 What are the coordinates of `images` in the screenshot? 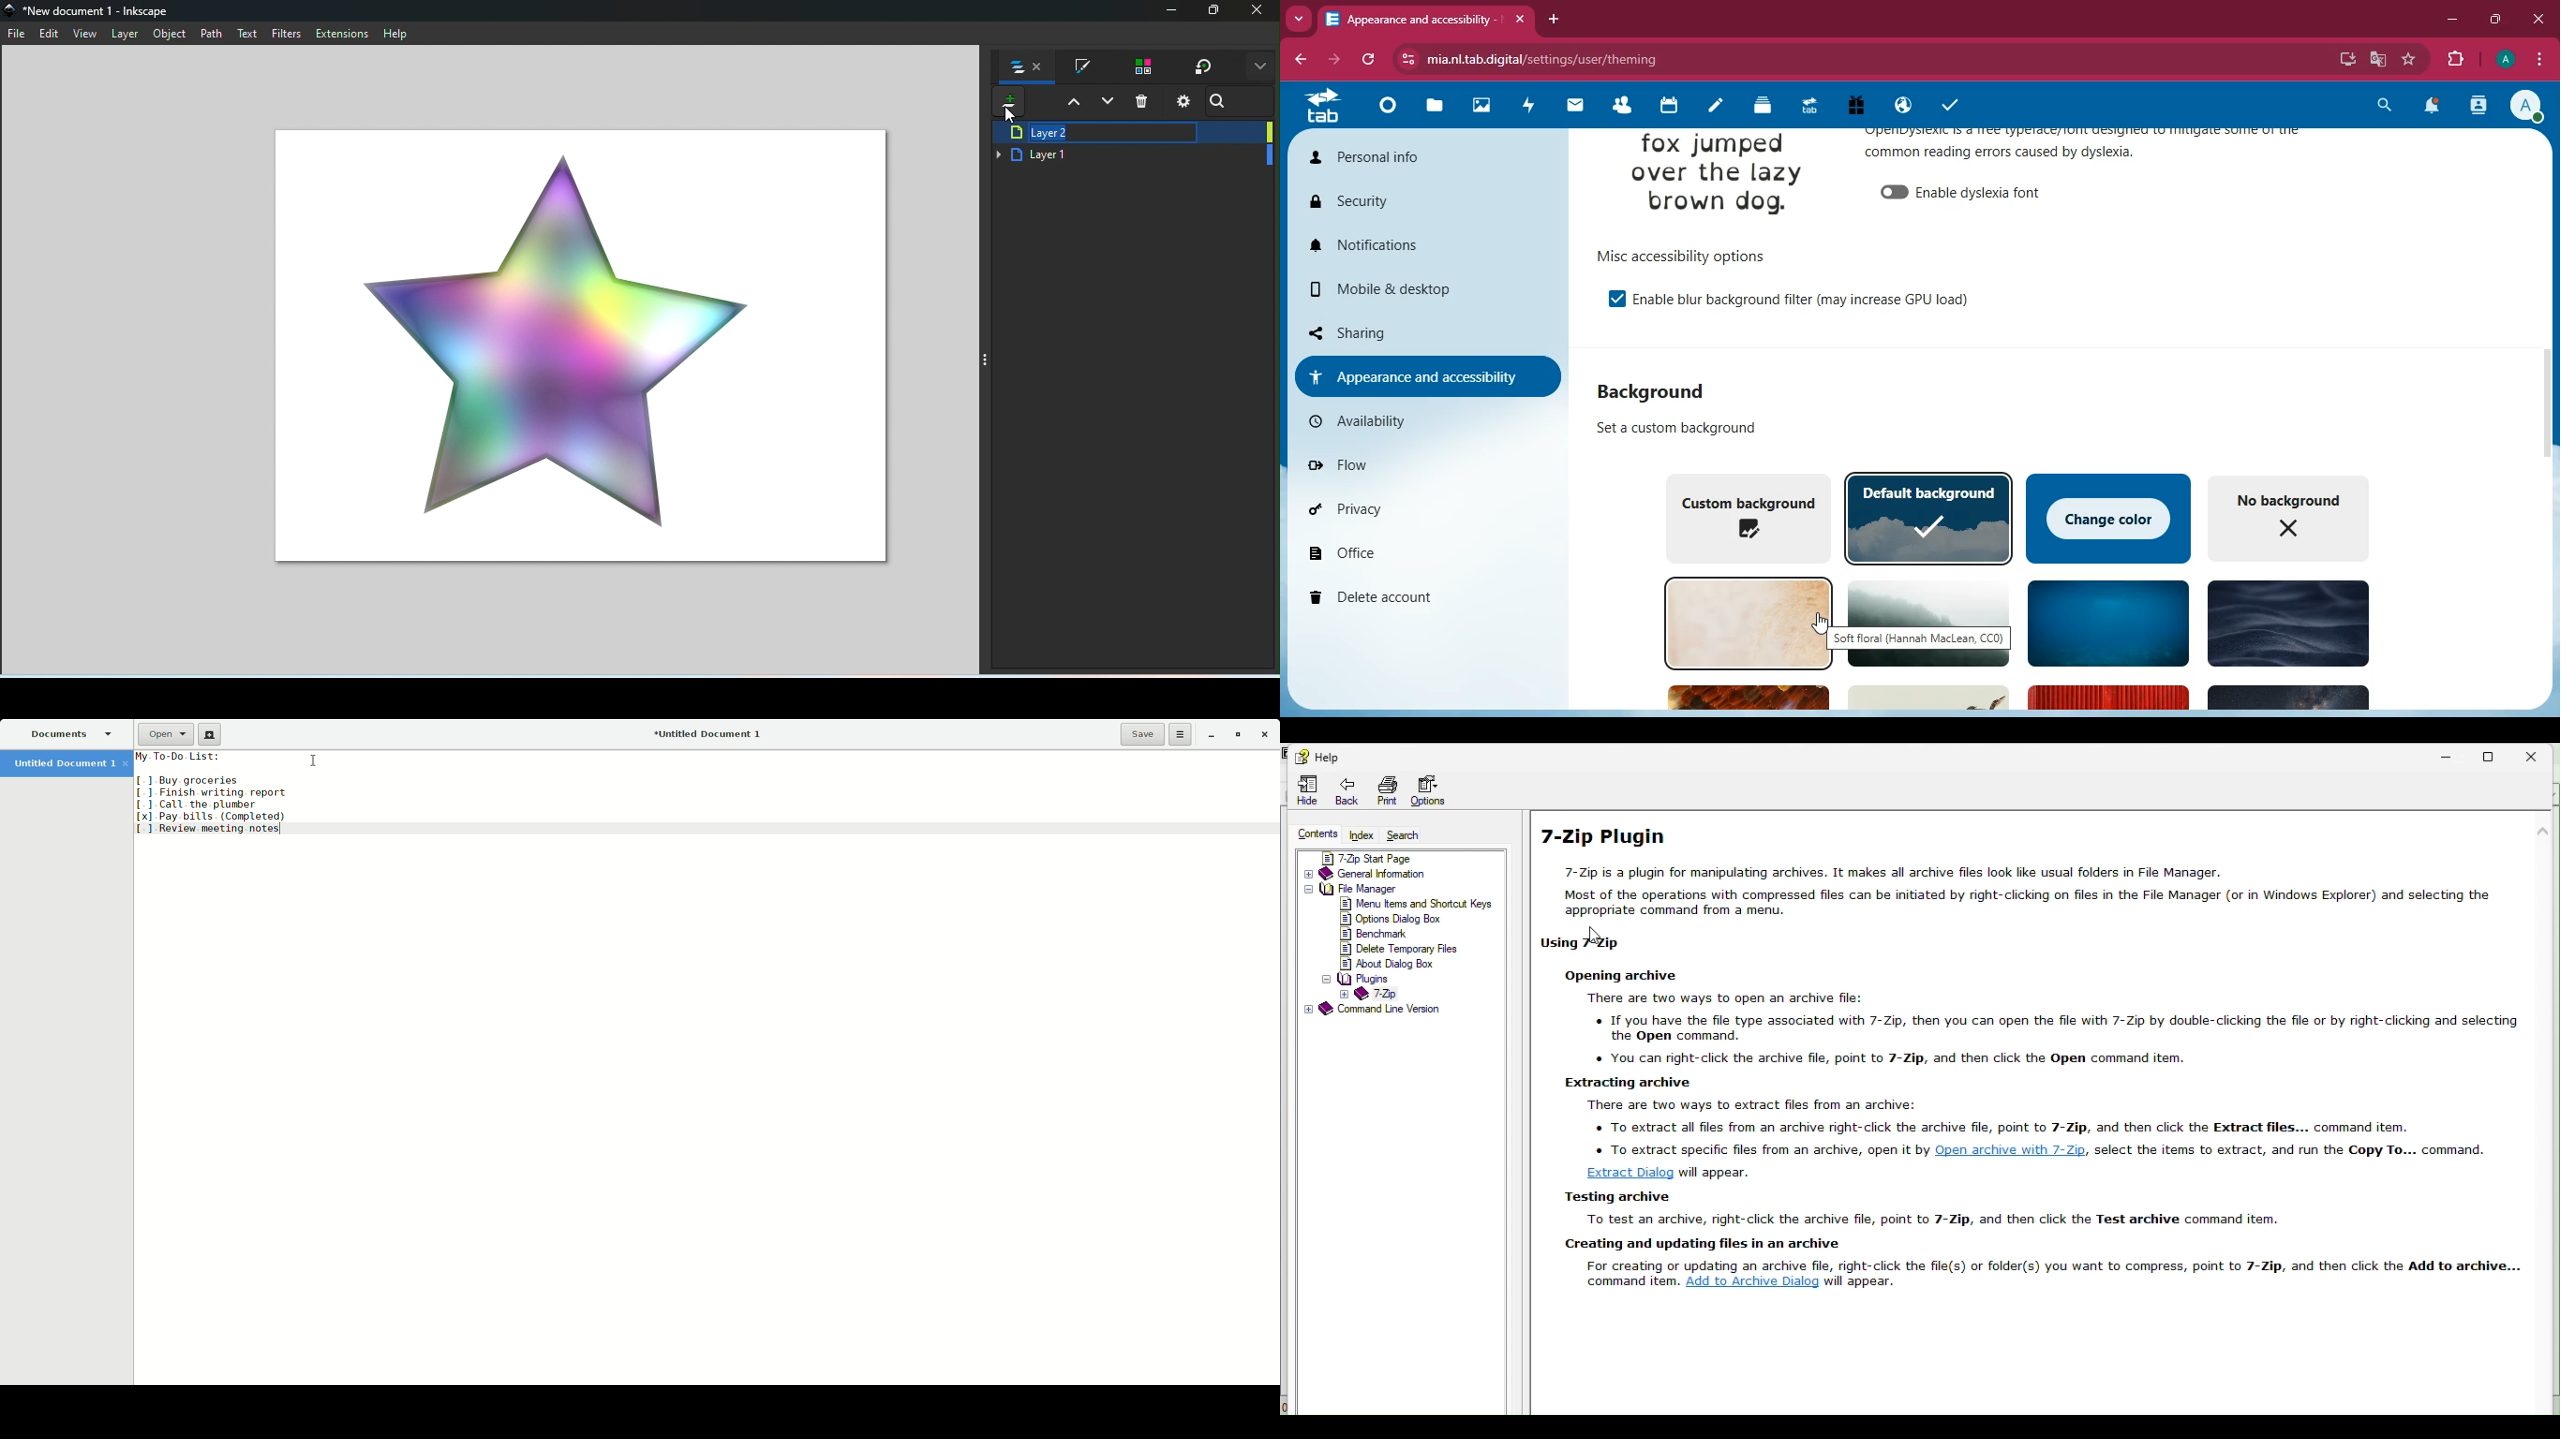 It's located at (1484, 107).